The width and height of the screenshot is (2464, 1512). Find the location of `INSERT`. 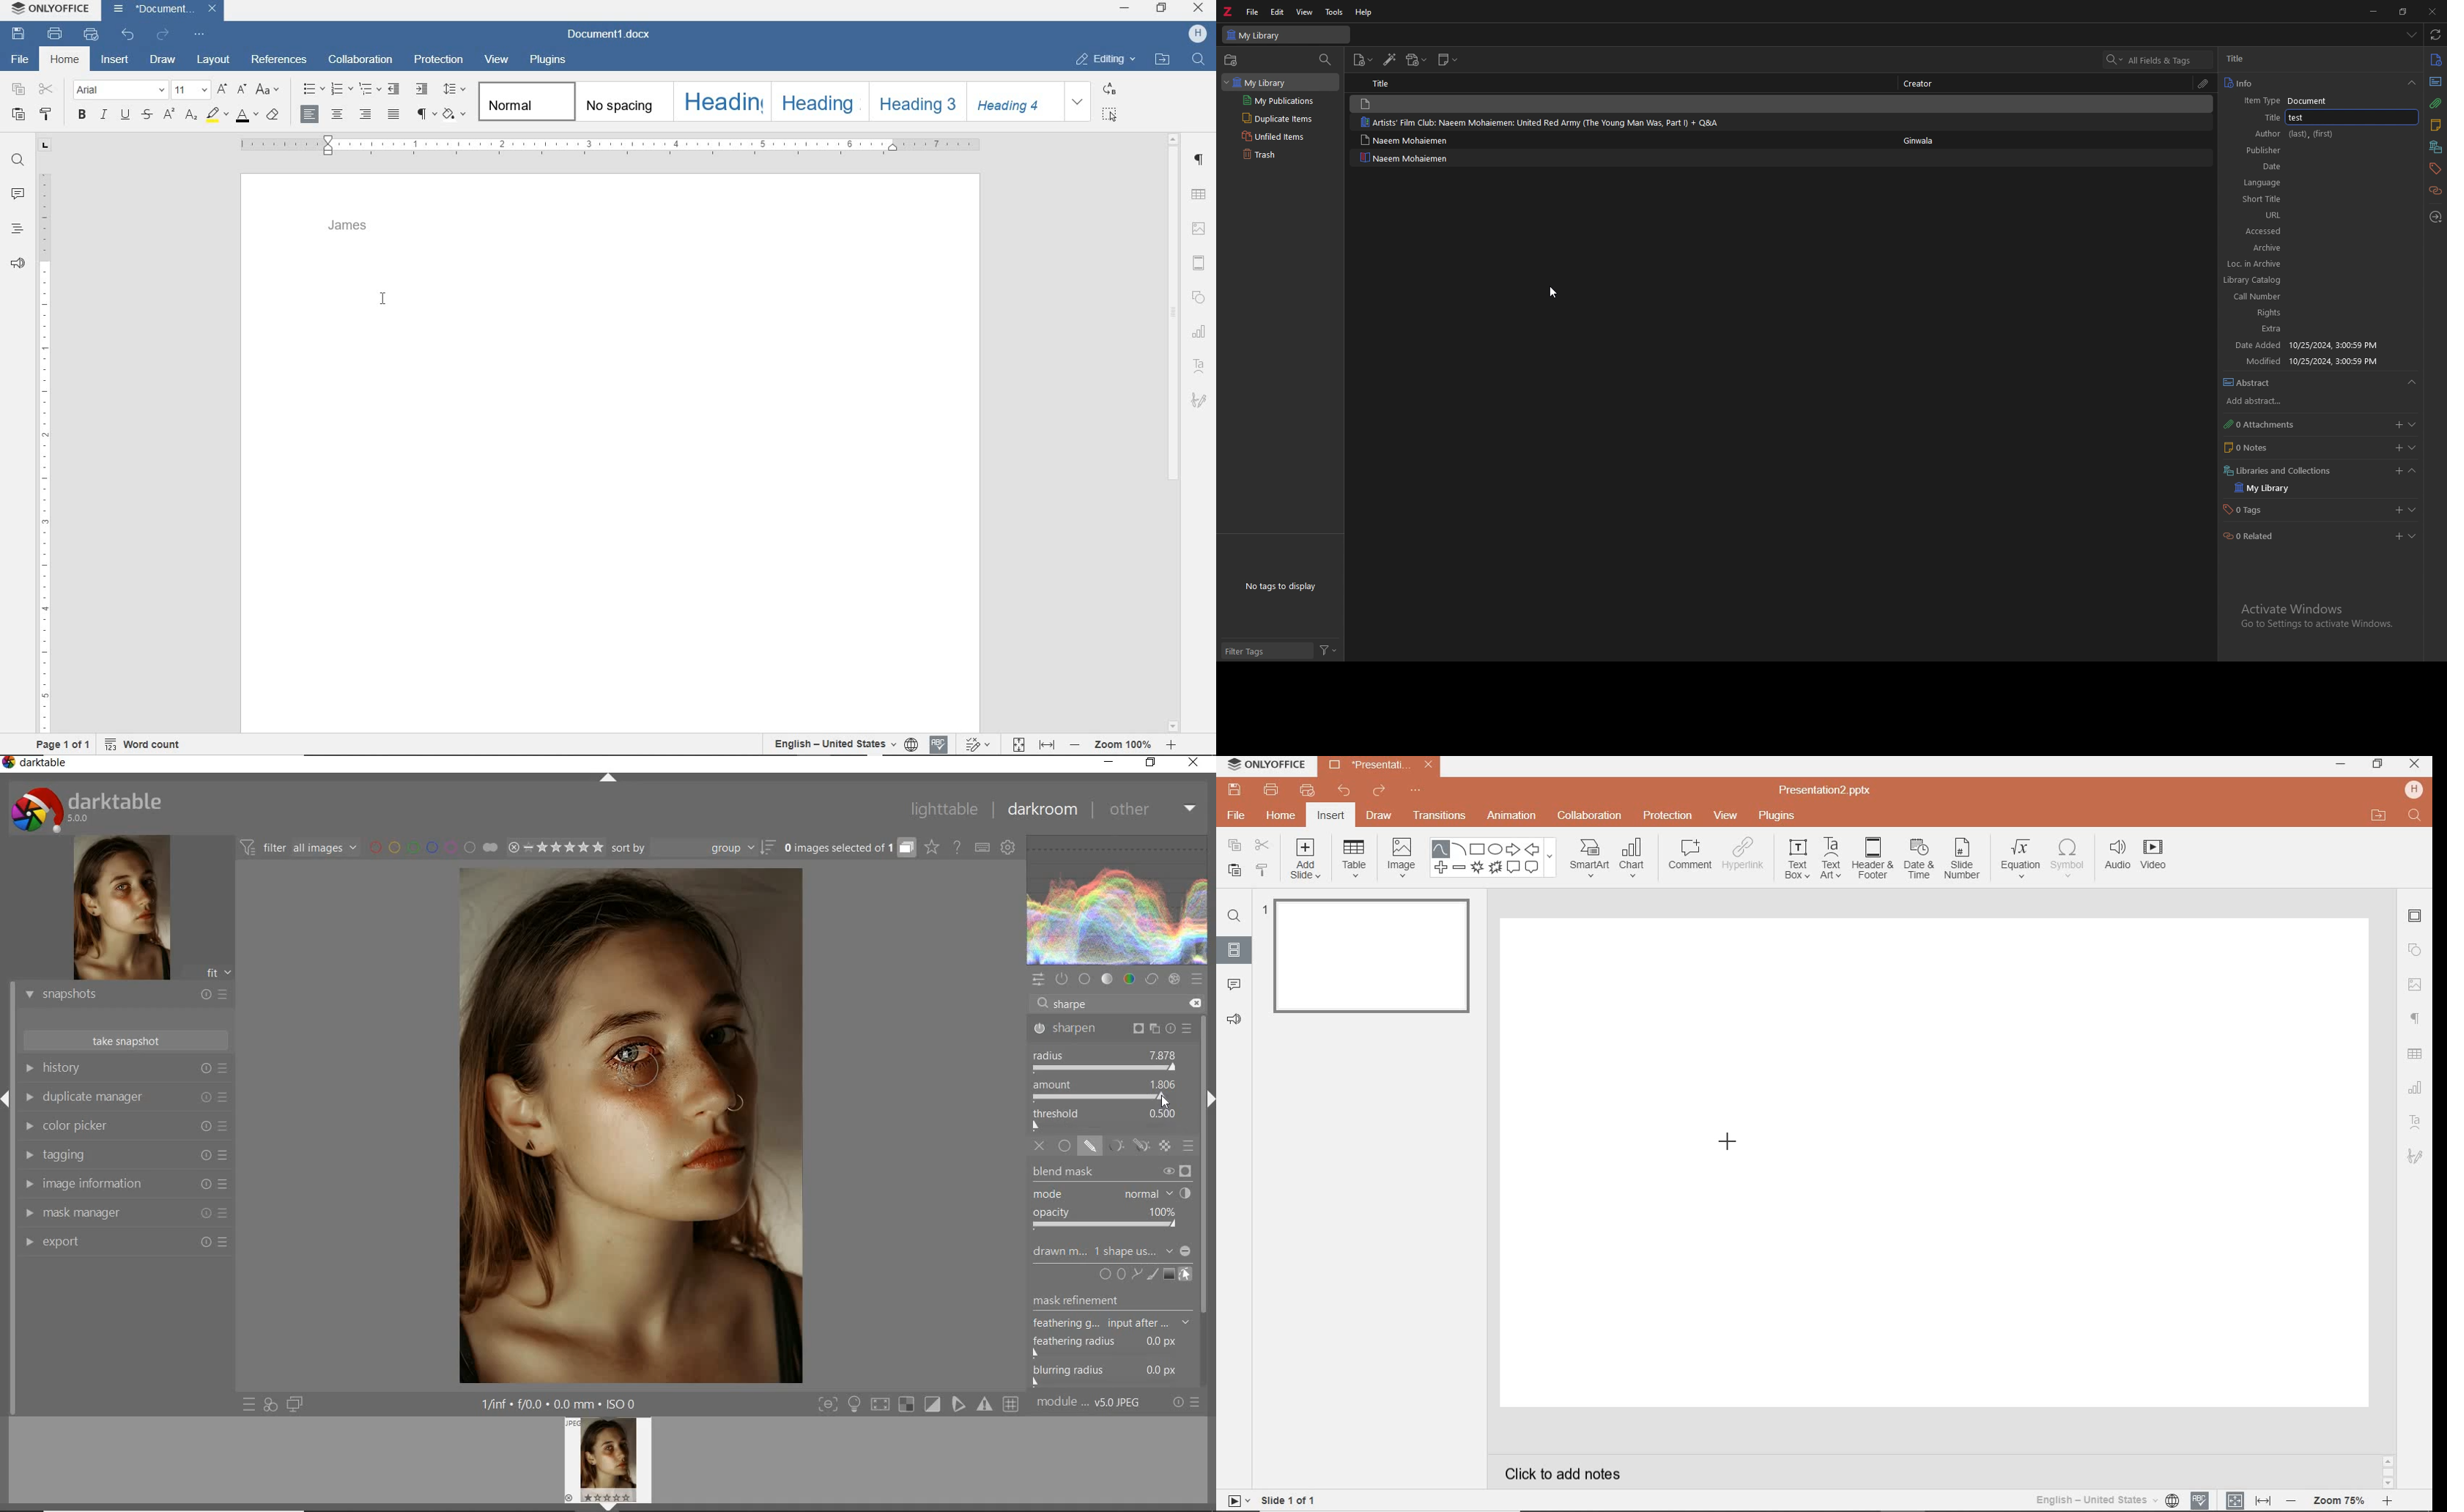

INSERT is located at coordinates (1331, 816).